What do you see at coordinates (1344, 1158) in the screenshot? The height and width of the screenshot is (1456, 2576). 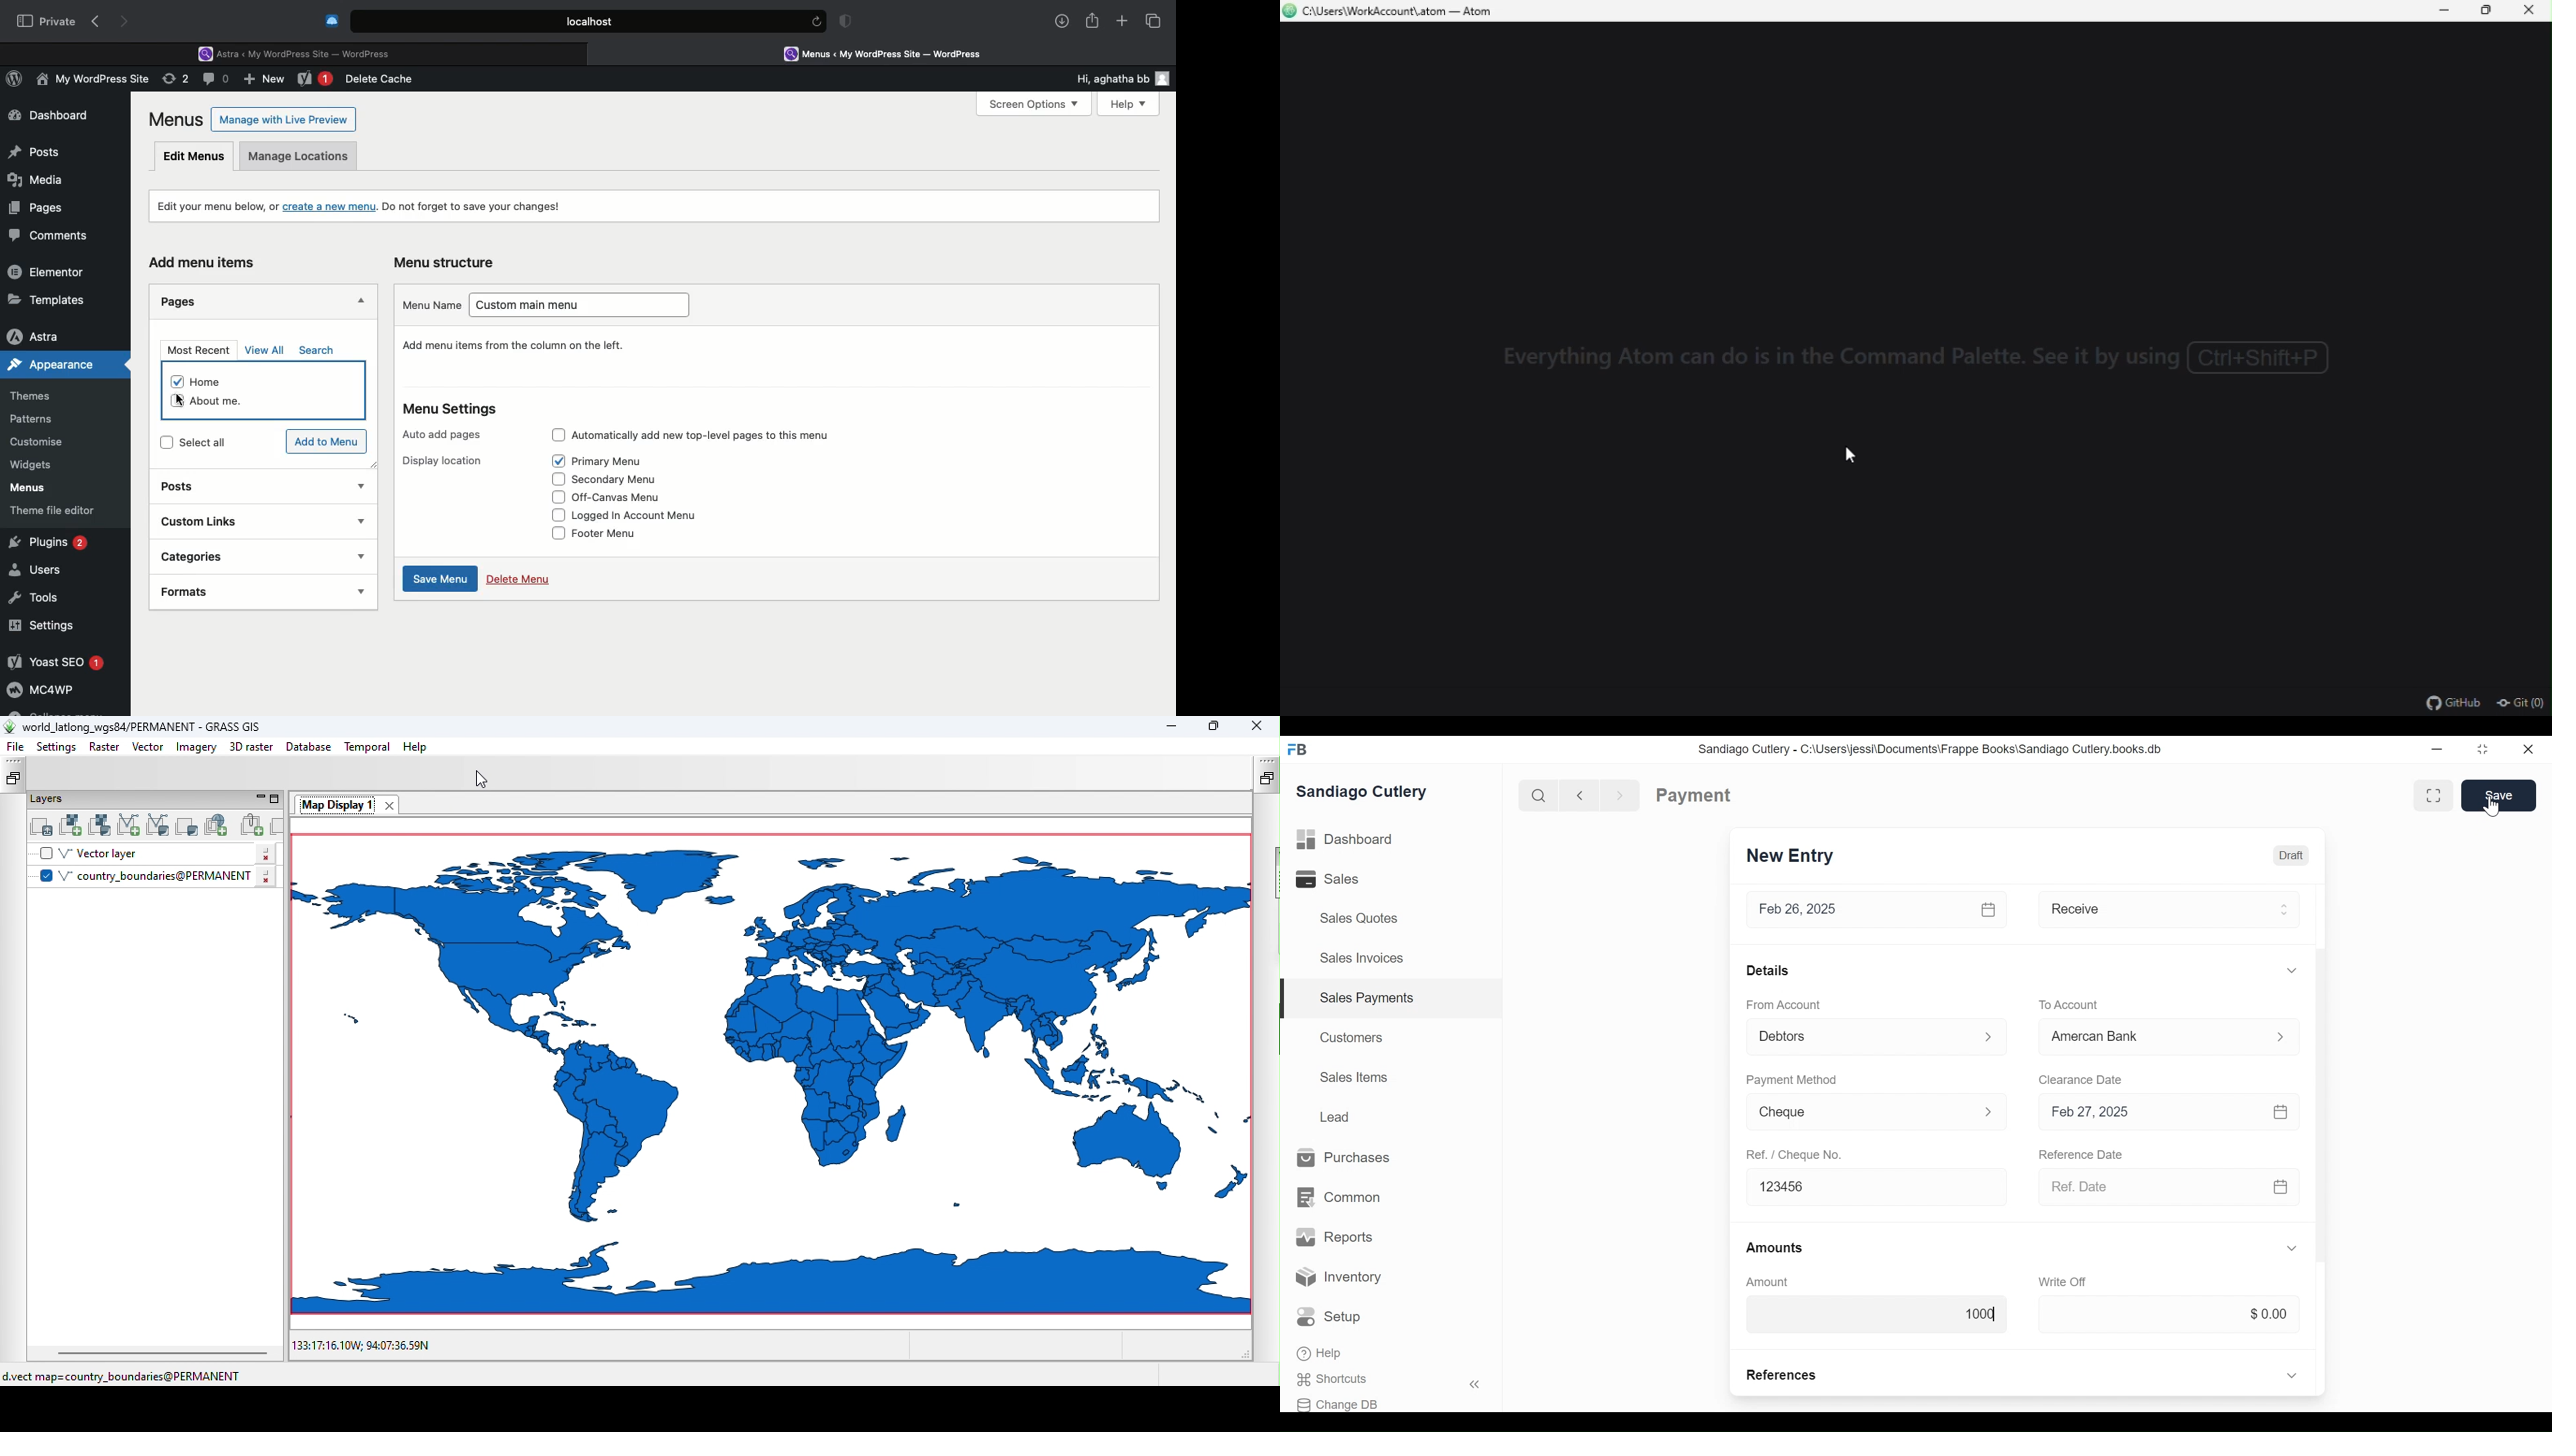 I see `Purchases` at bounding box center [1344, 1158].